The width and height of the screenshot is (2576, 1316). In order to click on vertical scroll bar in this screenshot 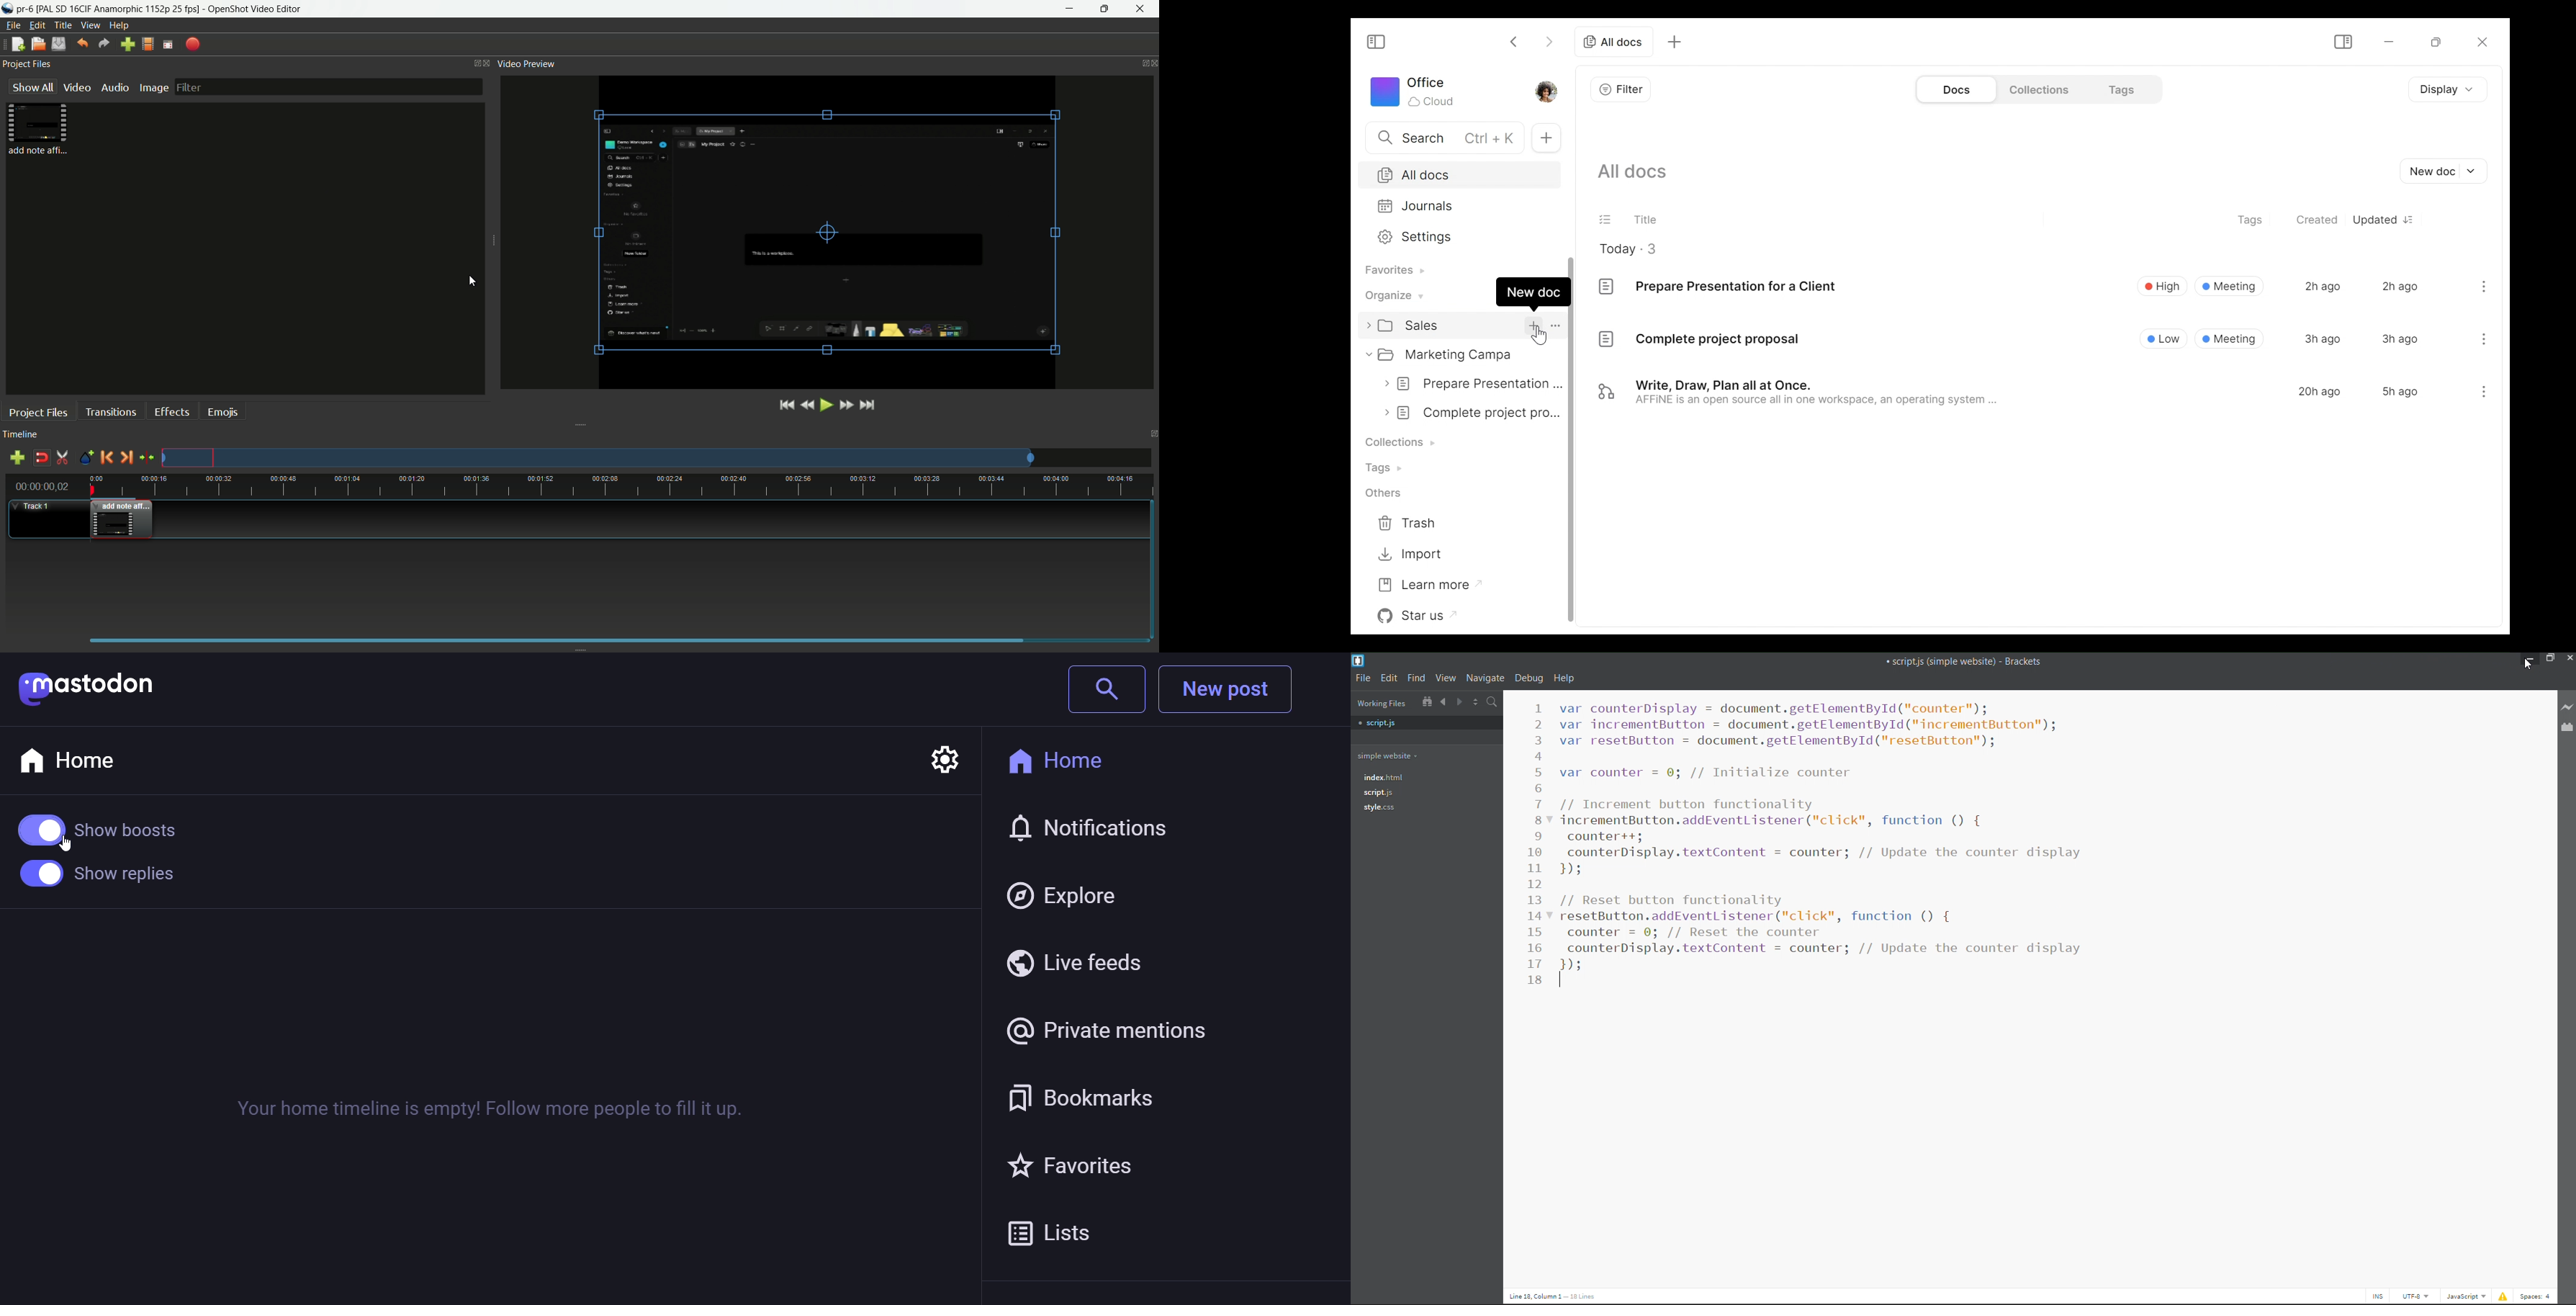, I will do `click(1571, 525)`.